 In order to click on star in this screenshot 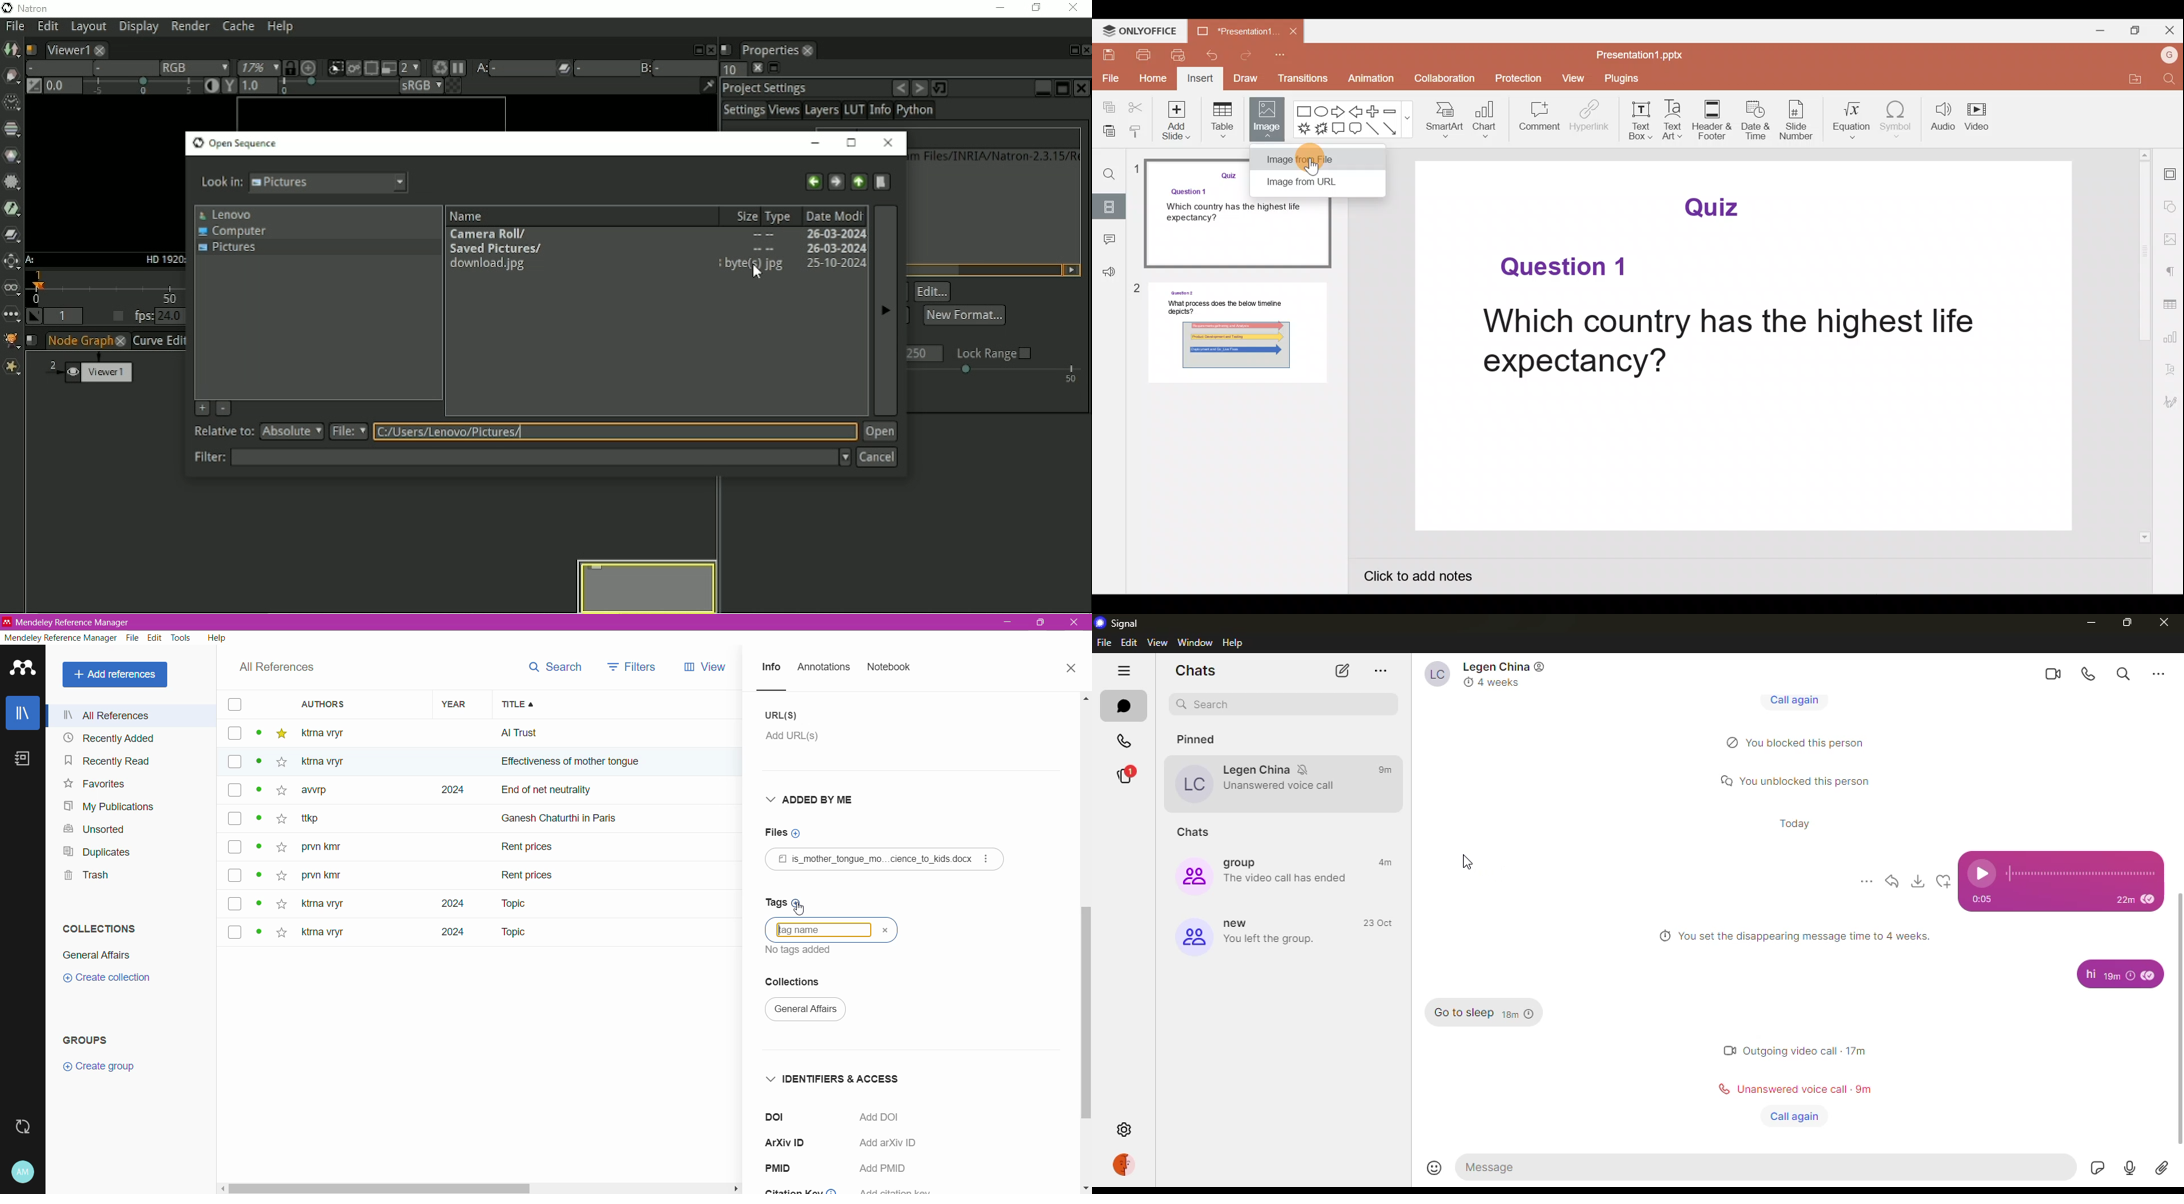, I will do `click(281, 934)`.